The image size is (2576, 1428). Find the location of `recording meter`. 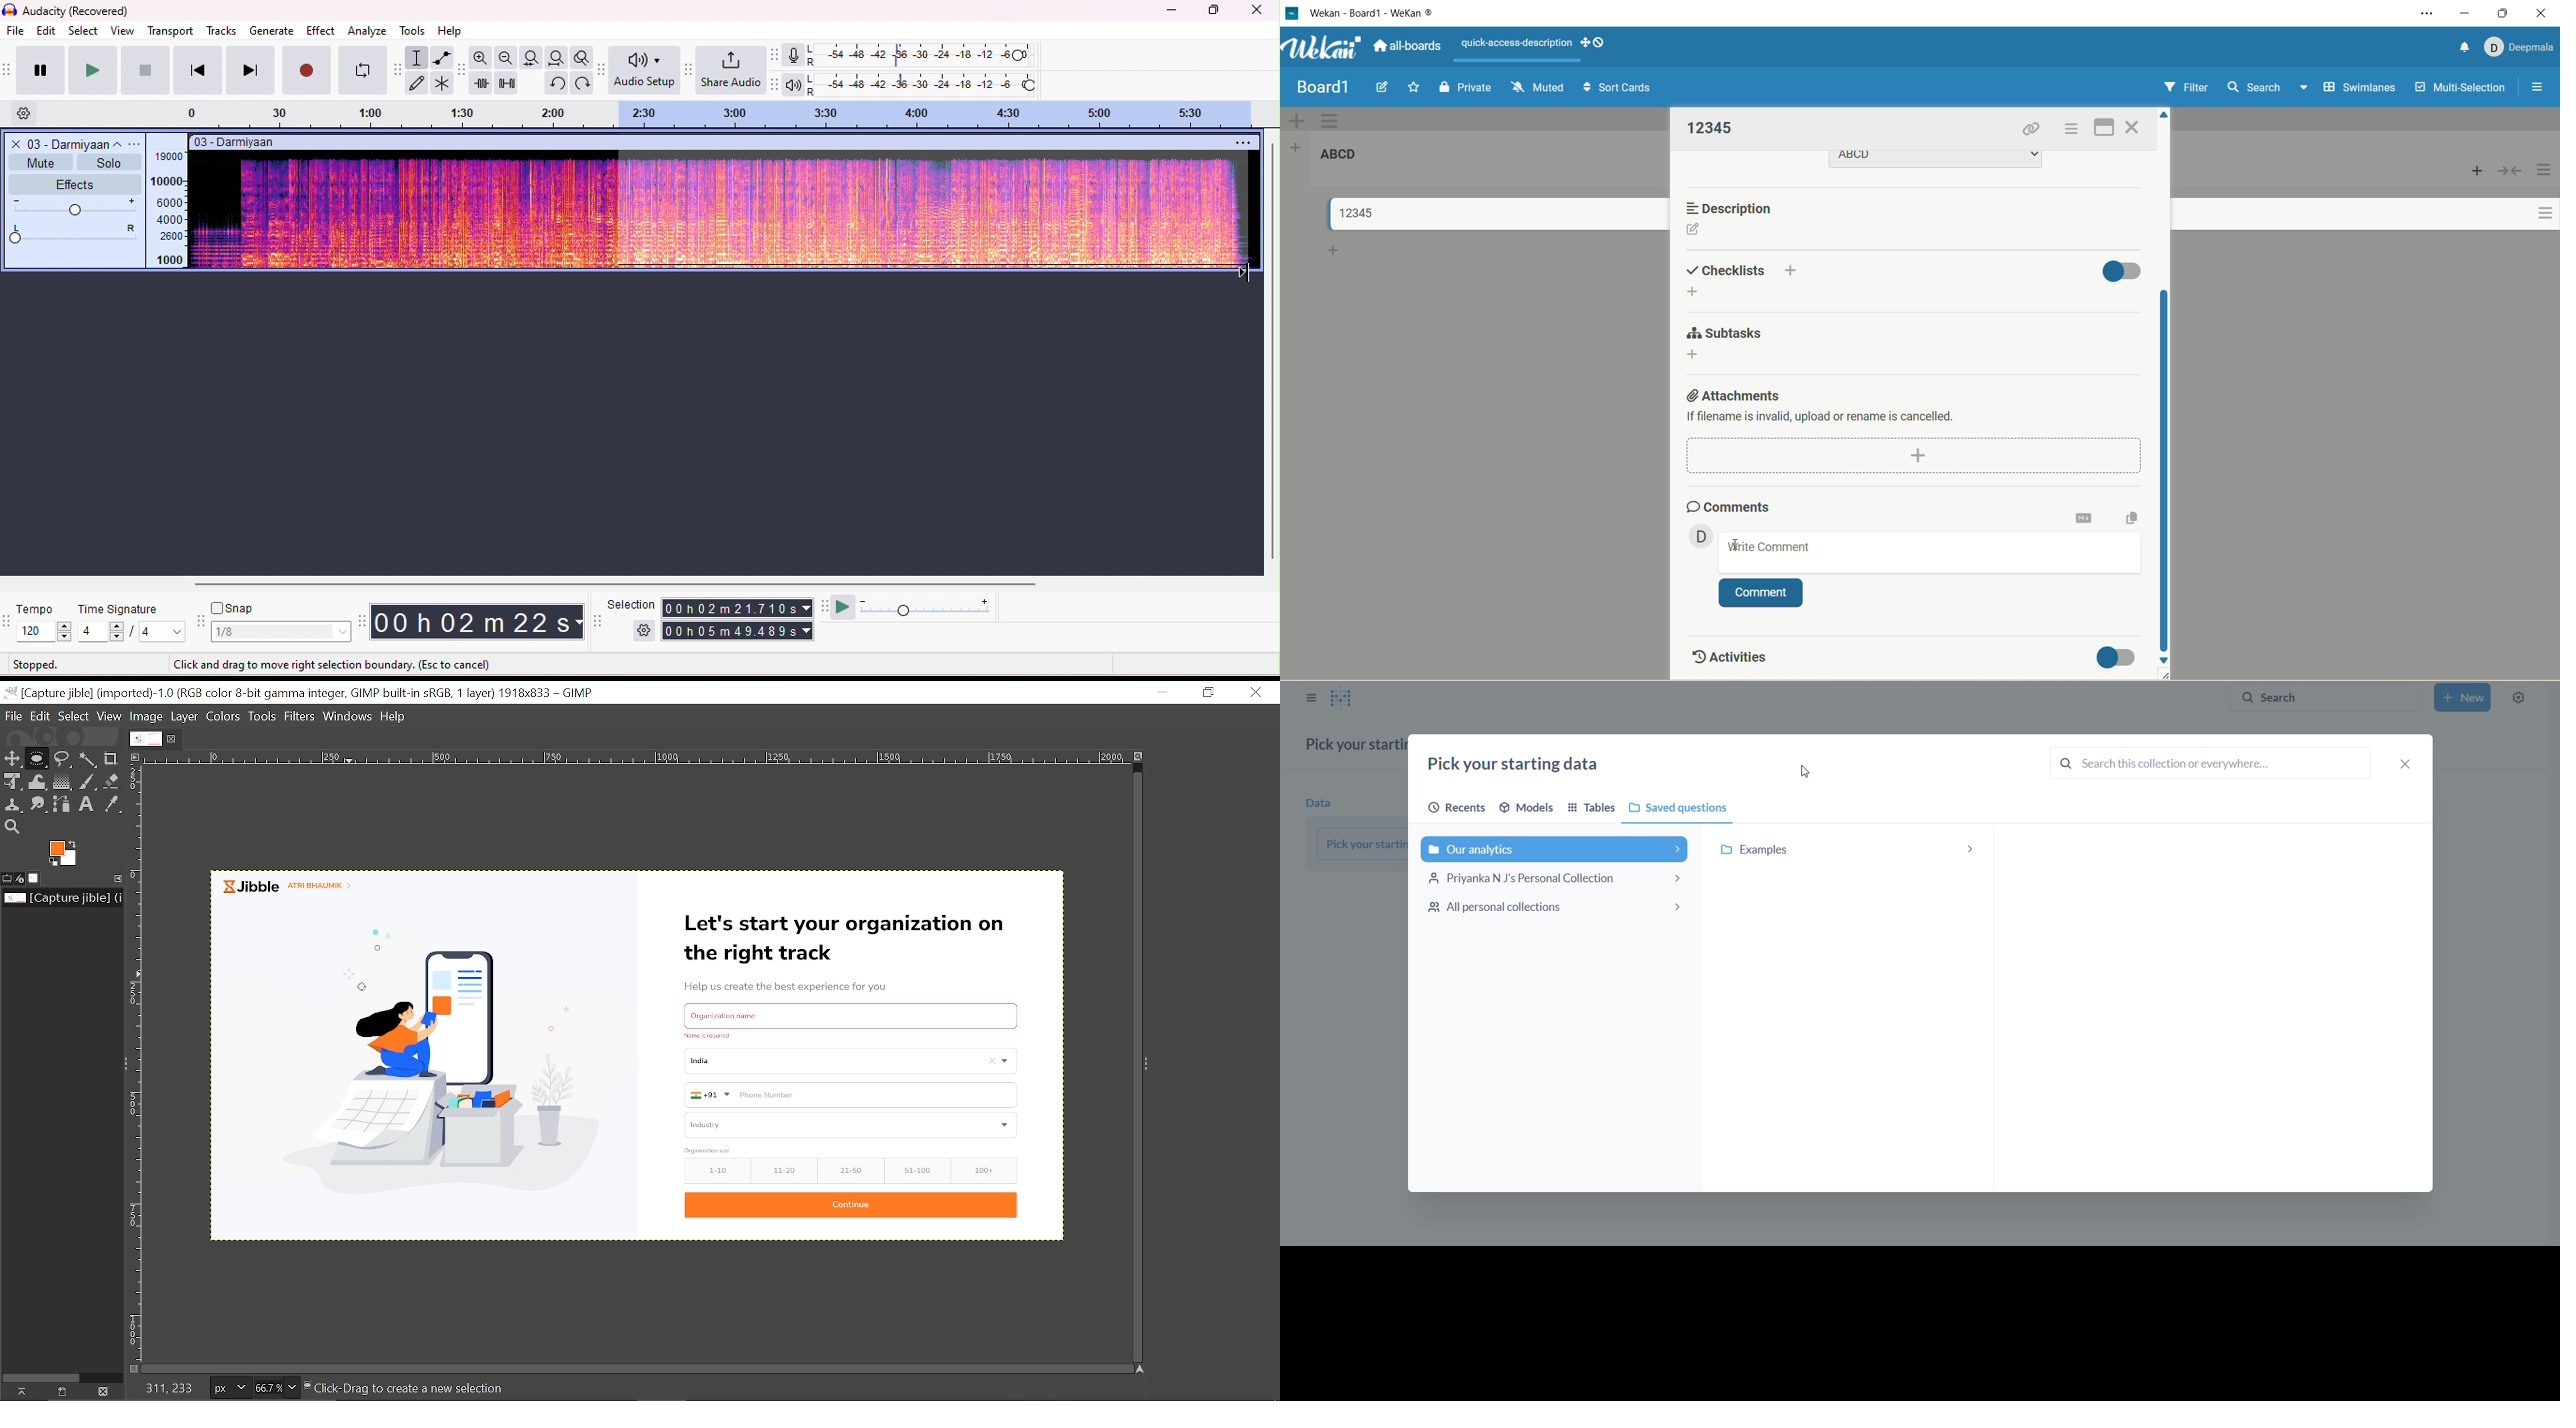

recording meter is located at coordinates (795, 55).